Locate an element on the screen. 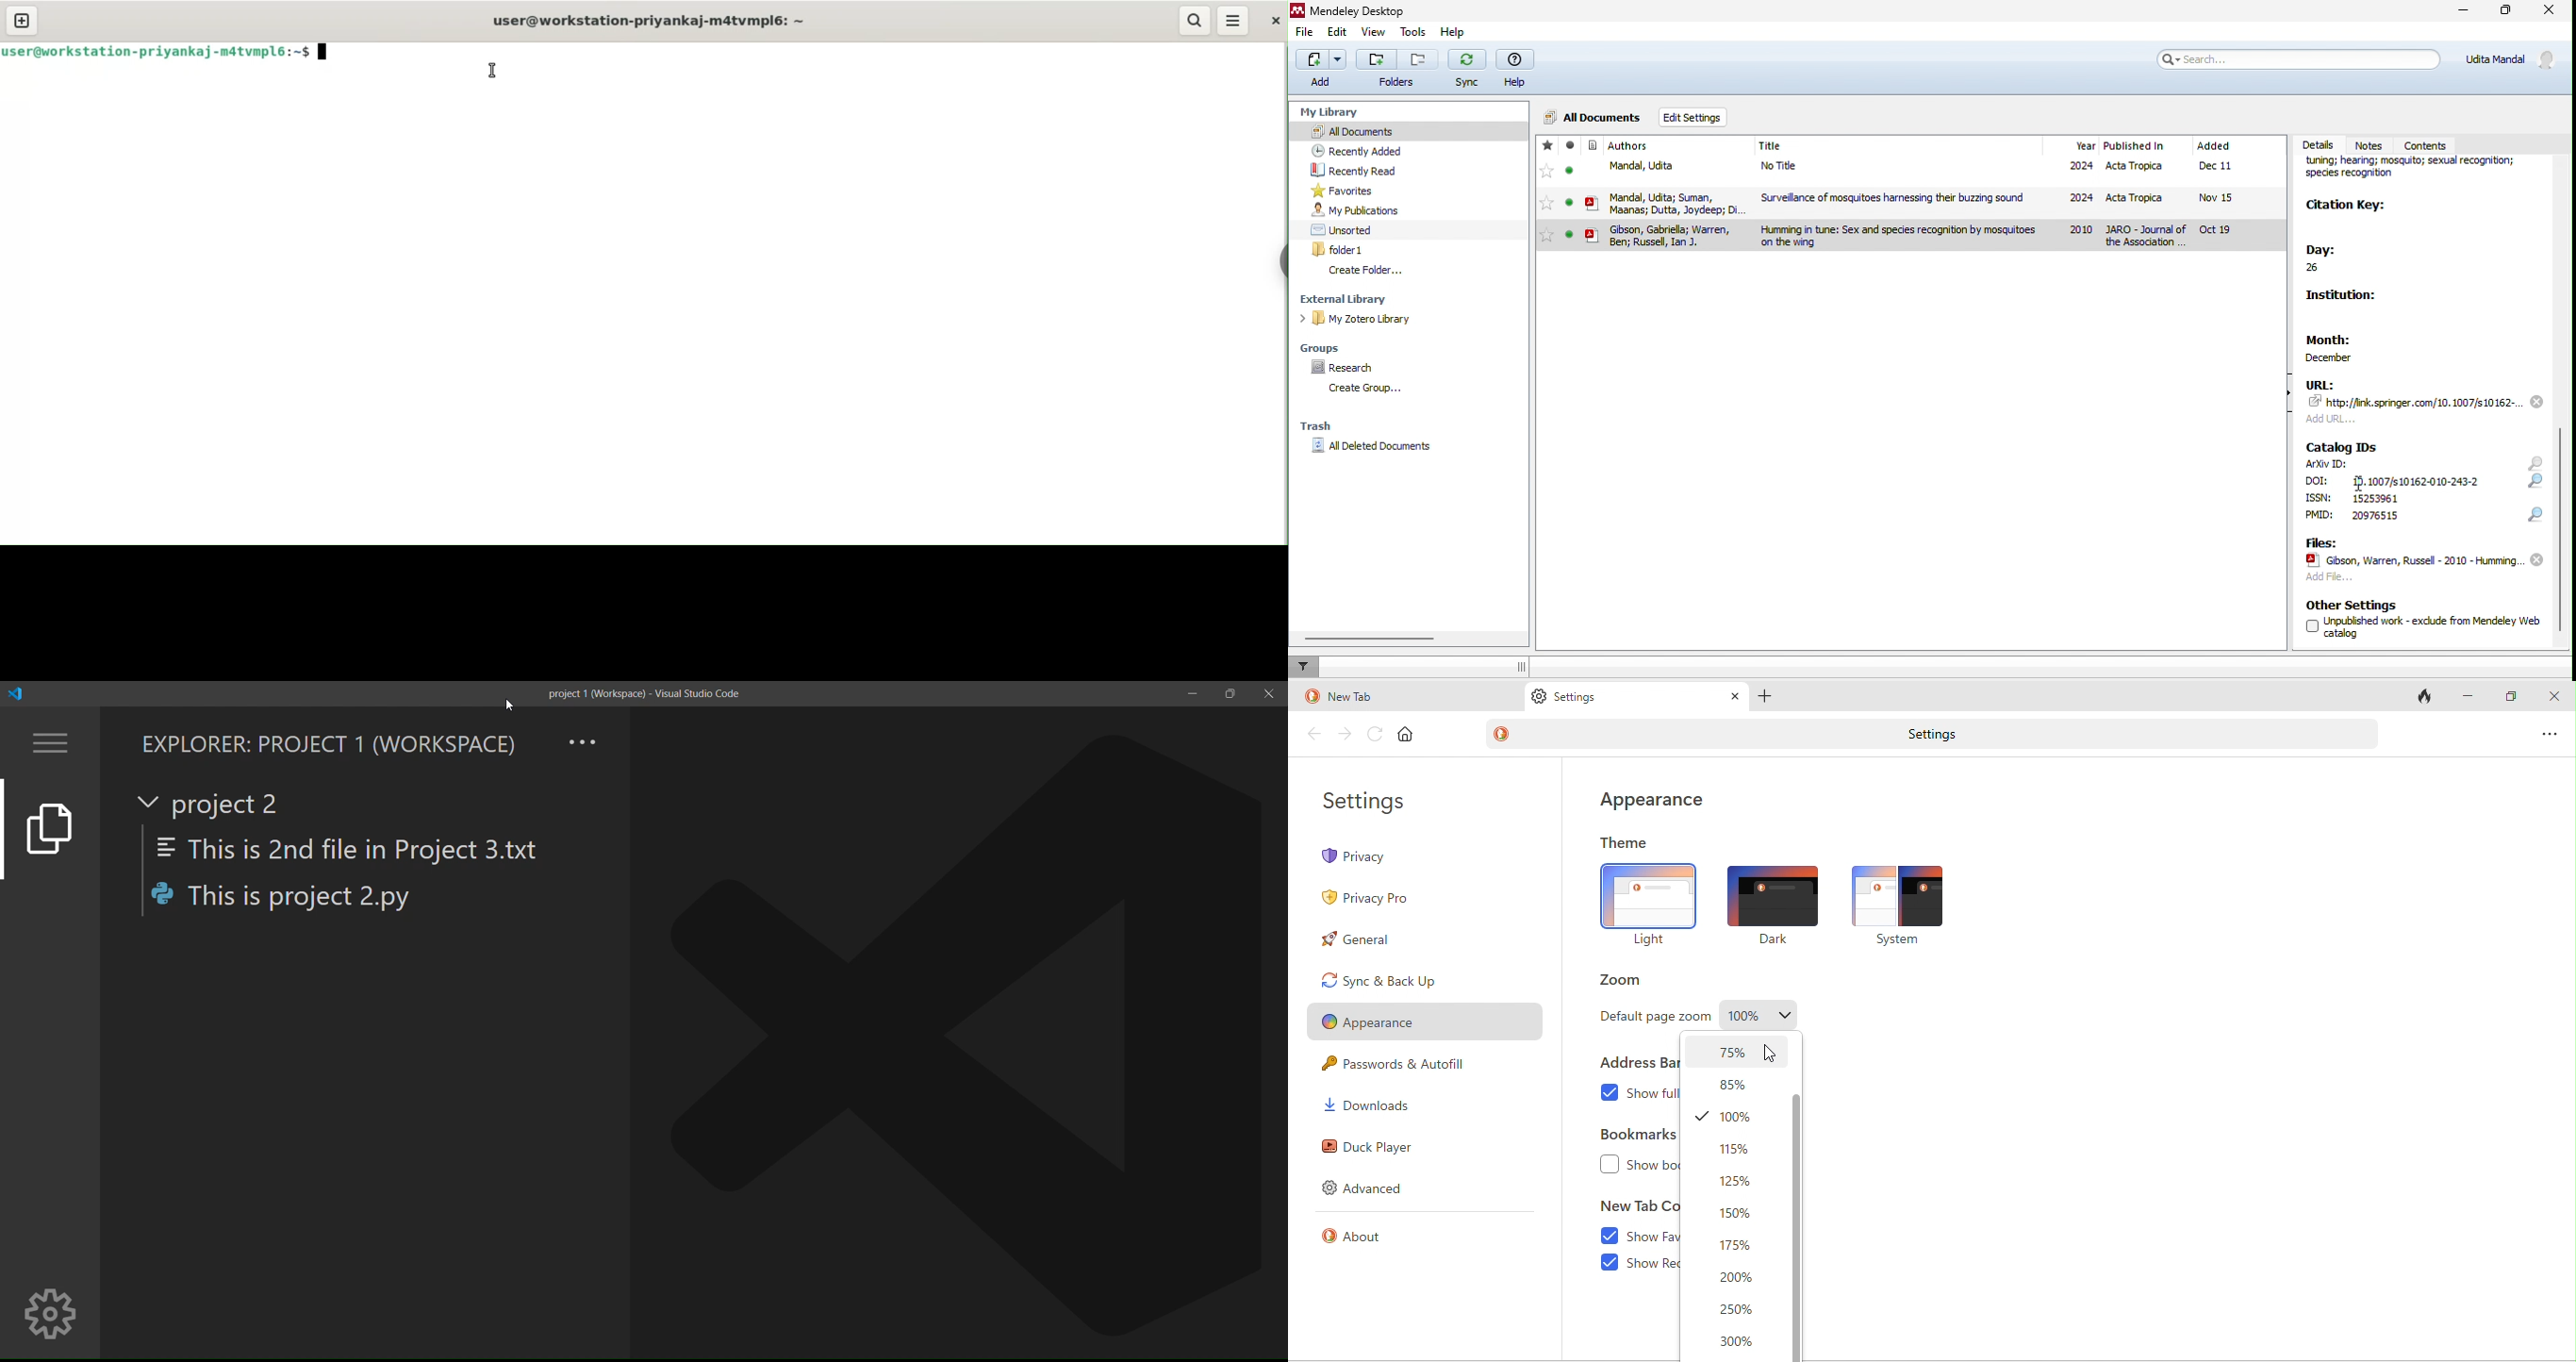 This screenshot has height=1372, width=2576. all deleted documents is located at coordinates (1376, 446).